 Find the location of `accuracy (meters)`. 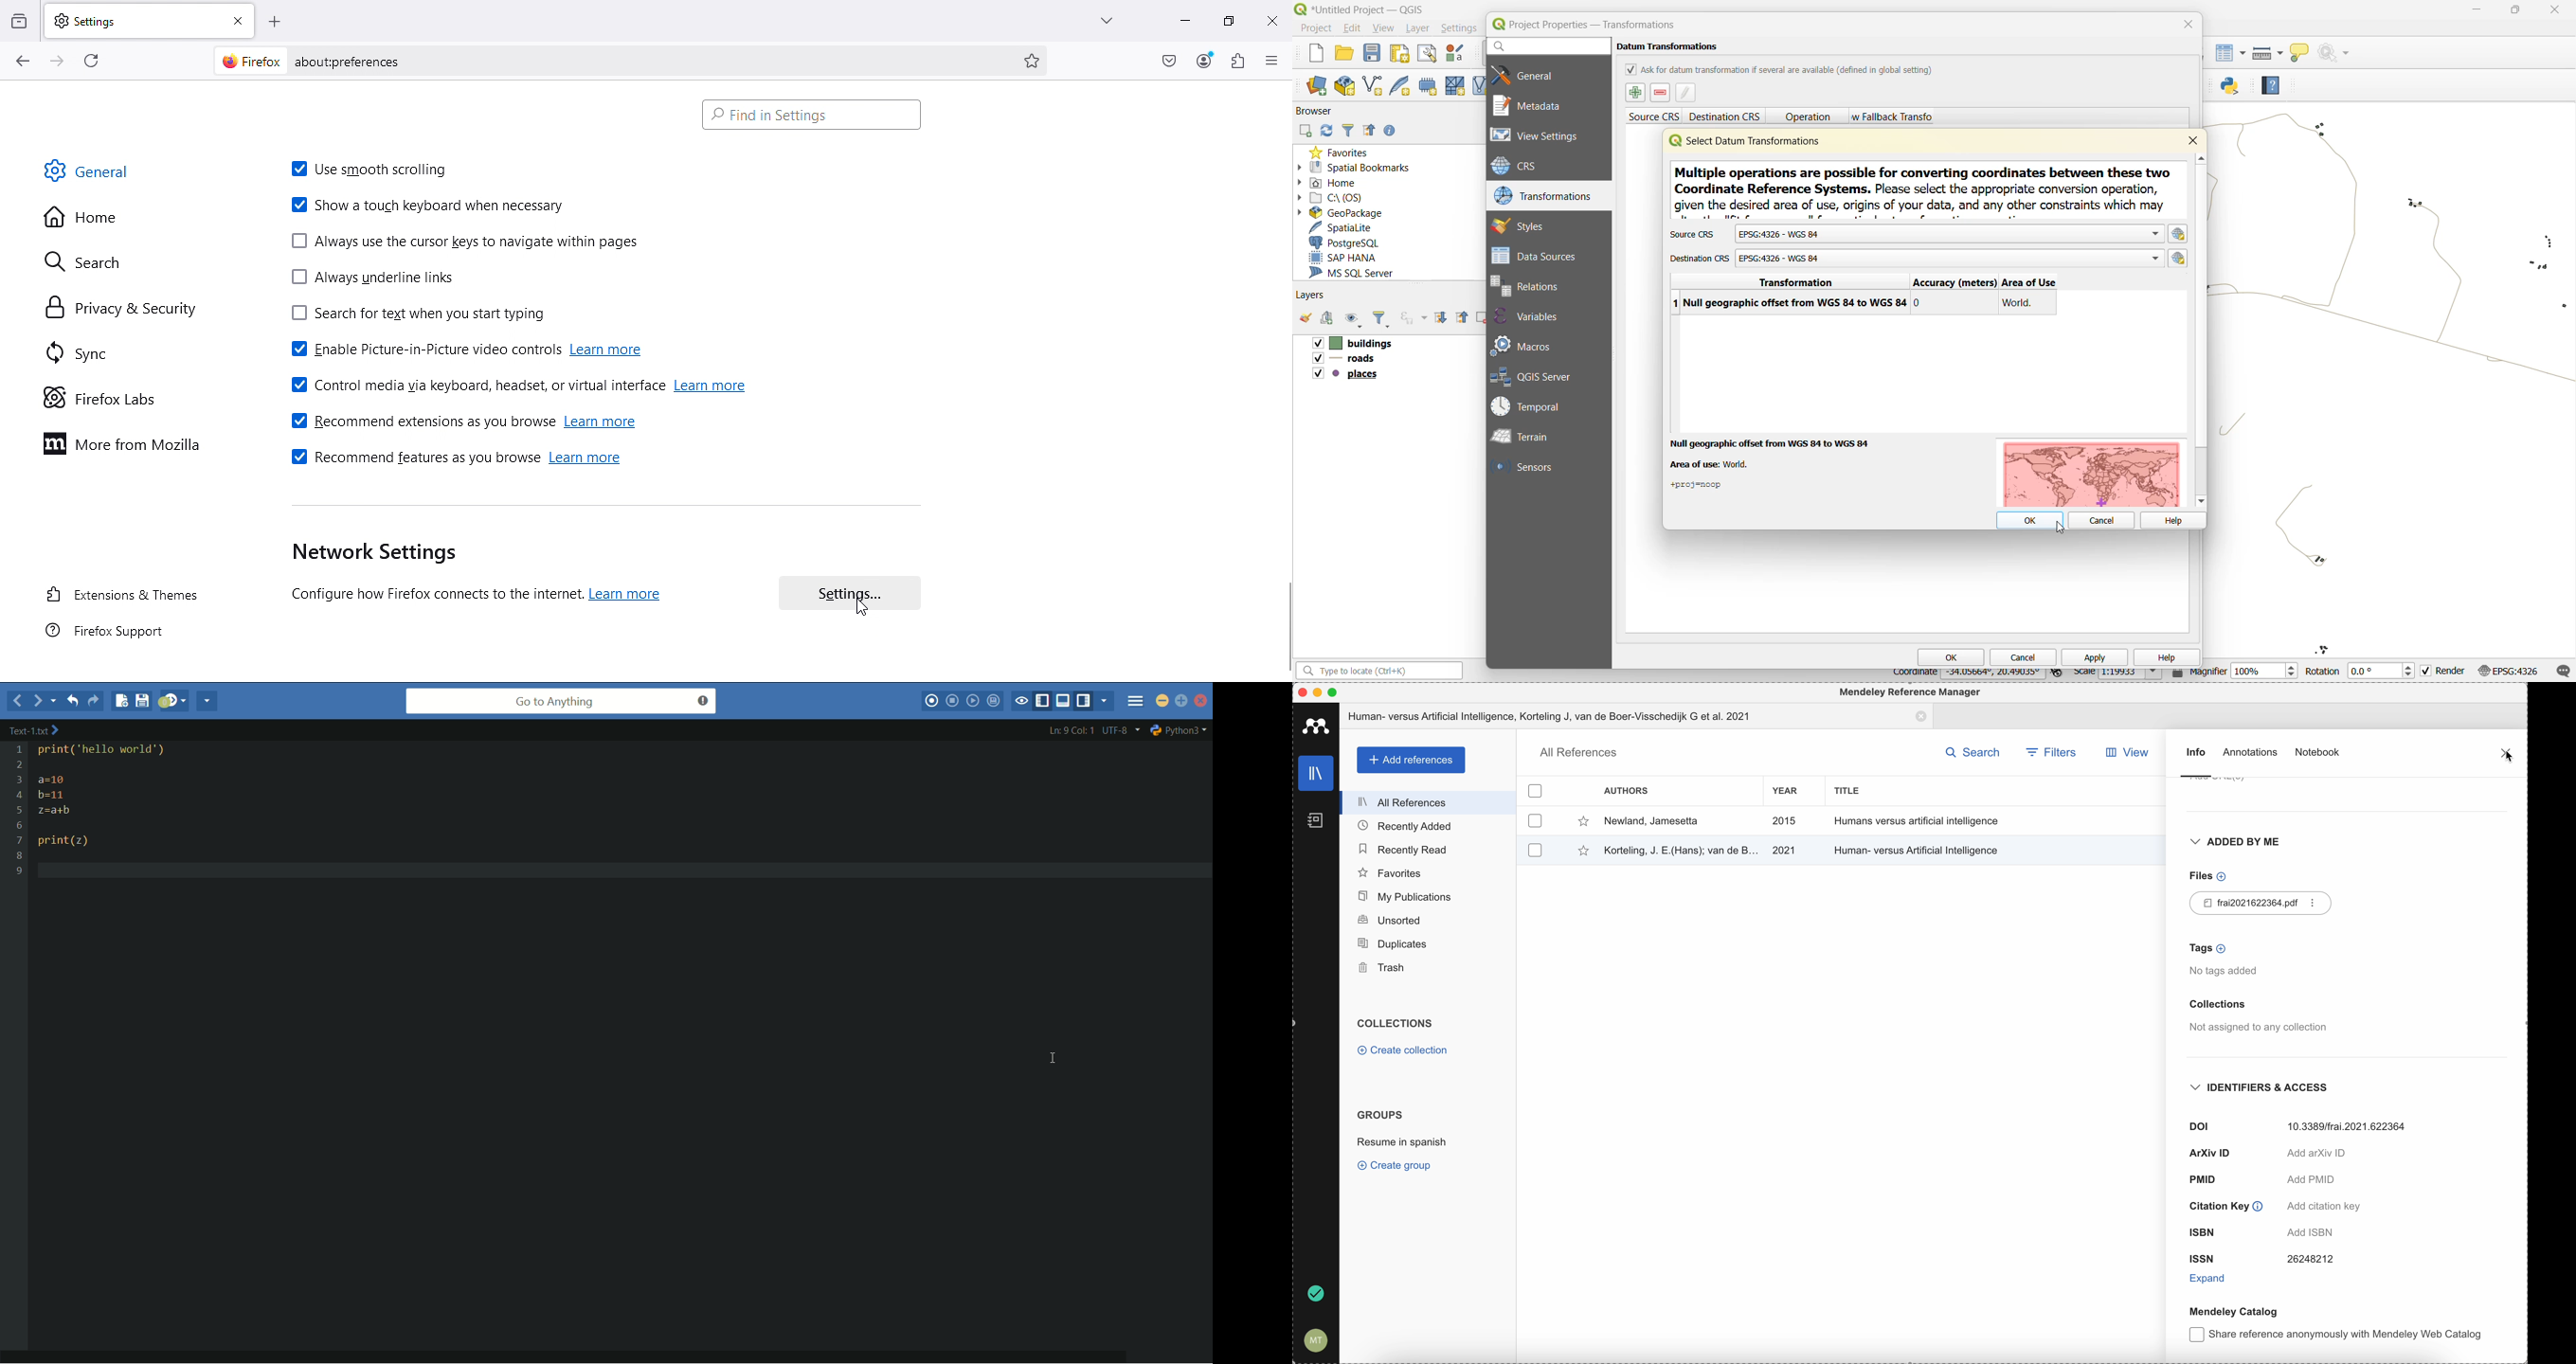

accuracy (meters) is located at coordinates (1954, 283).